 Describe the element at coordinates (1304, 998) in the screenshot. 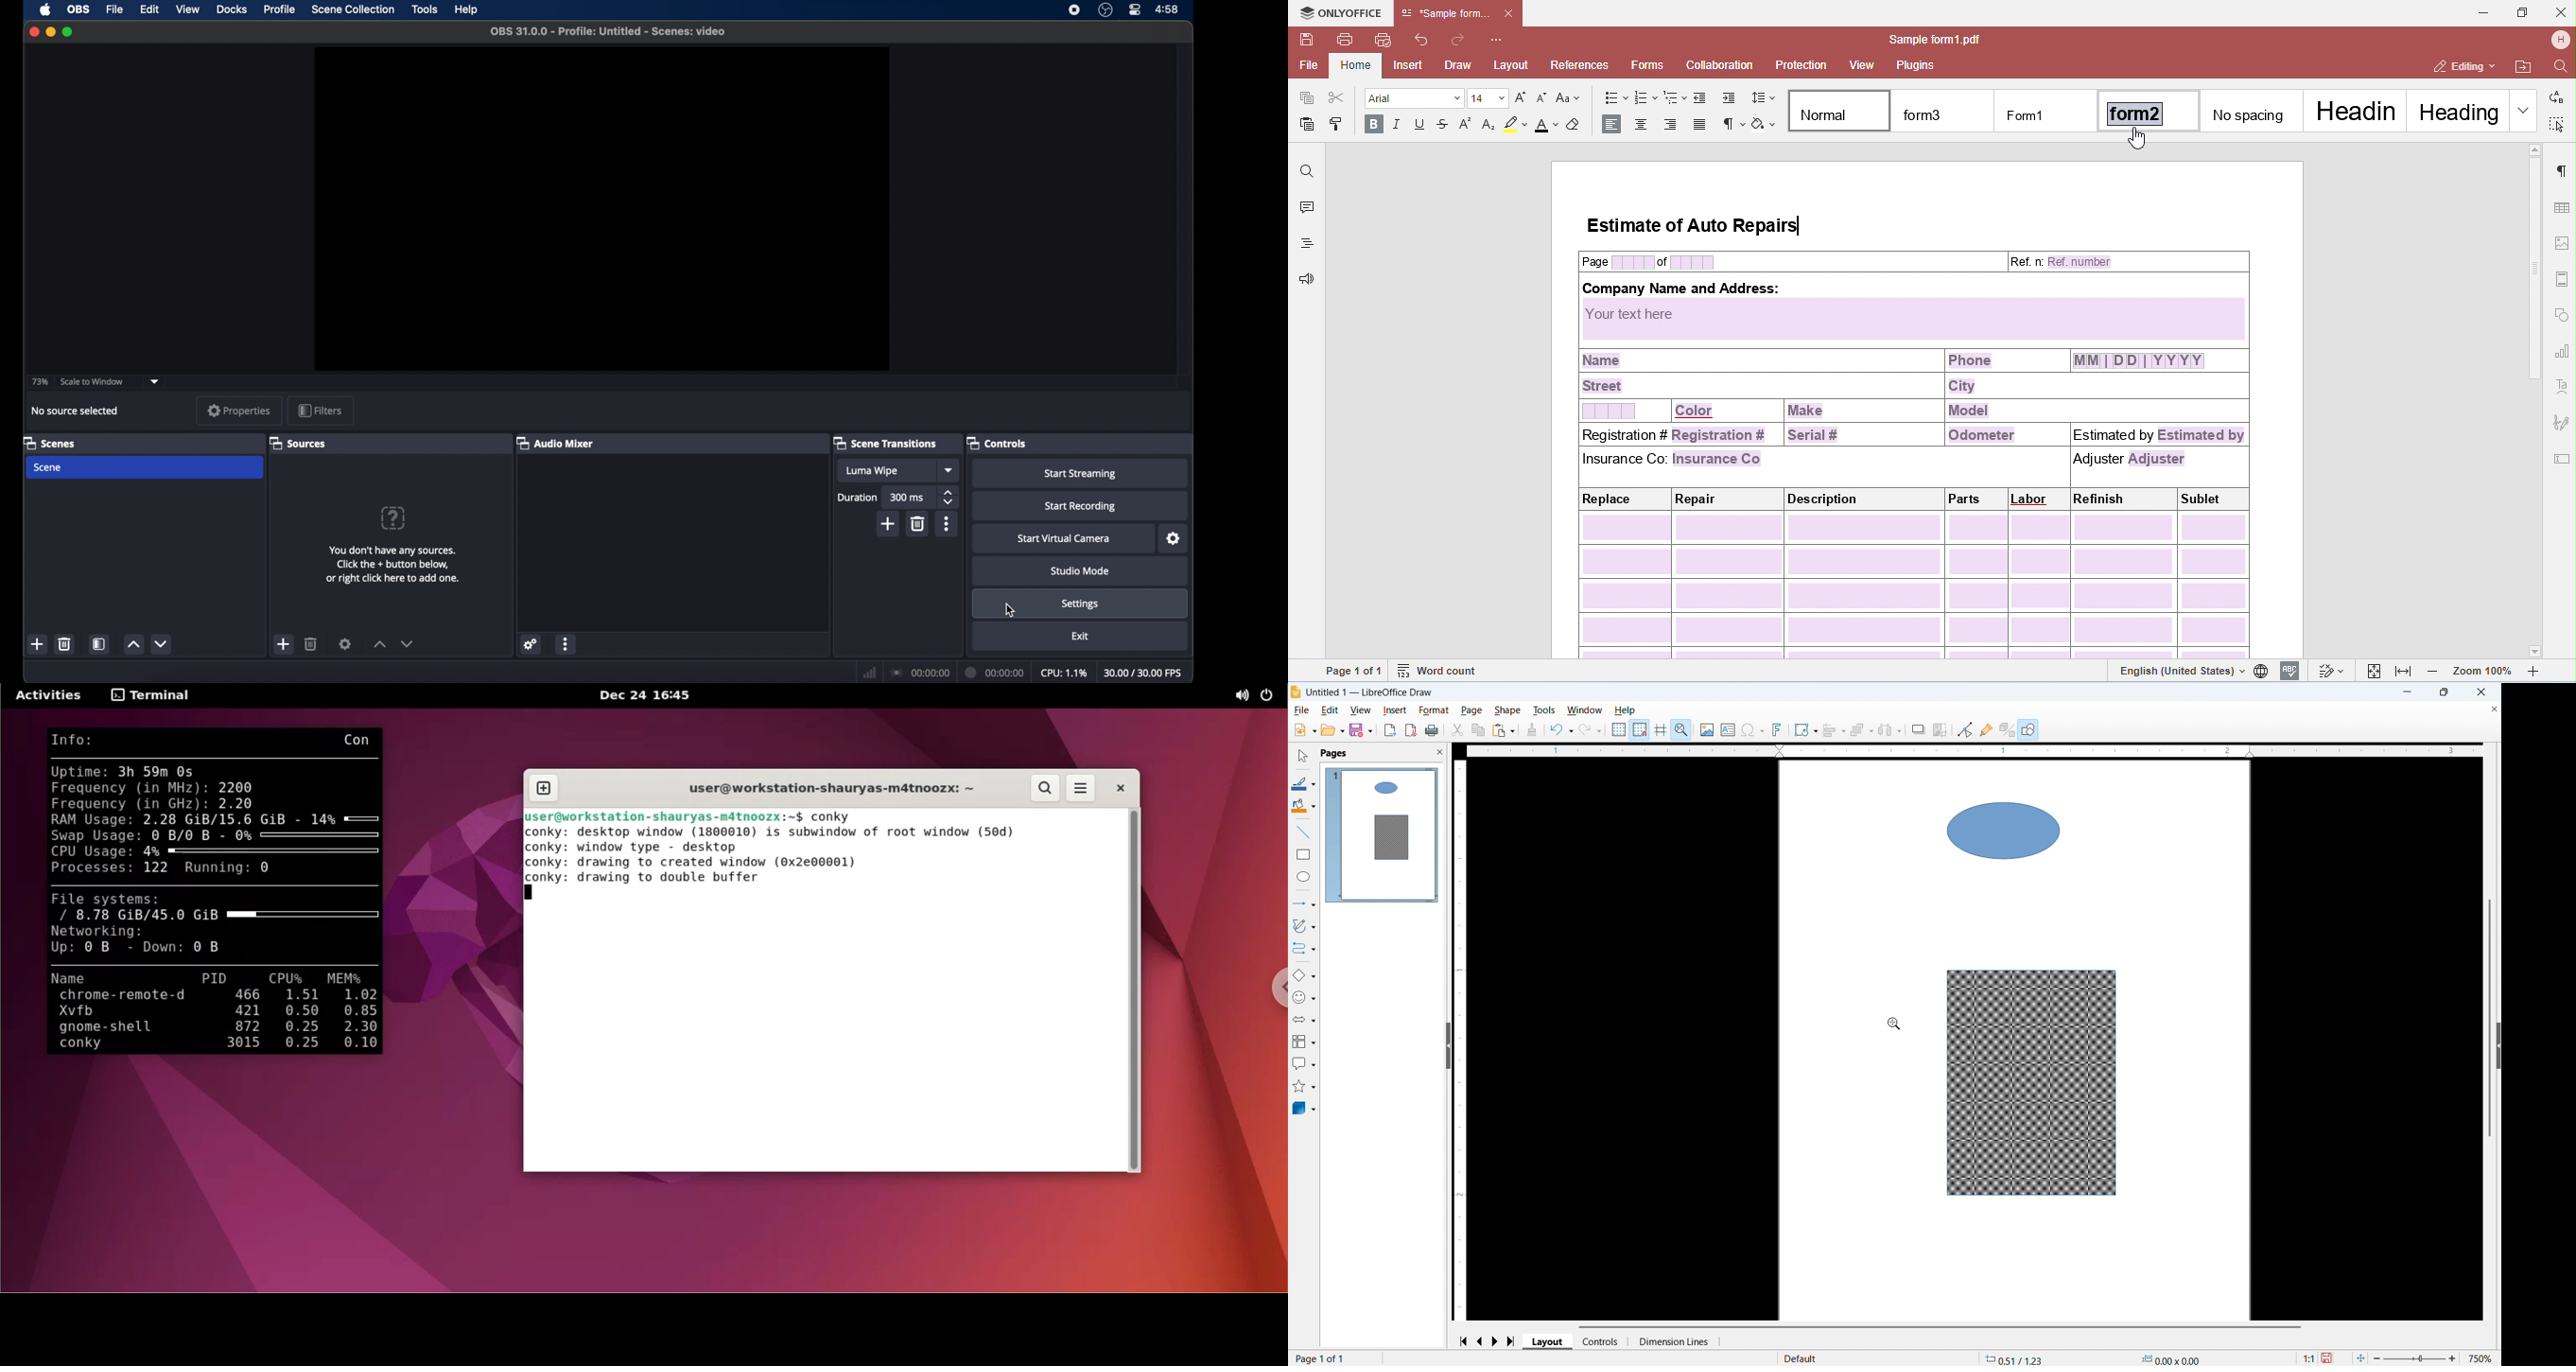

I see `Symbol shapes ` at that location.